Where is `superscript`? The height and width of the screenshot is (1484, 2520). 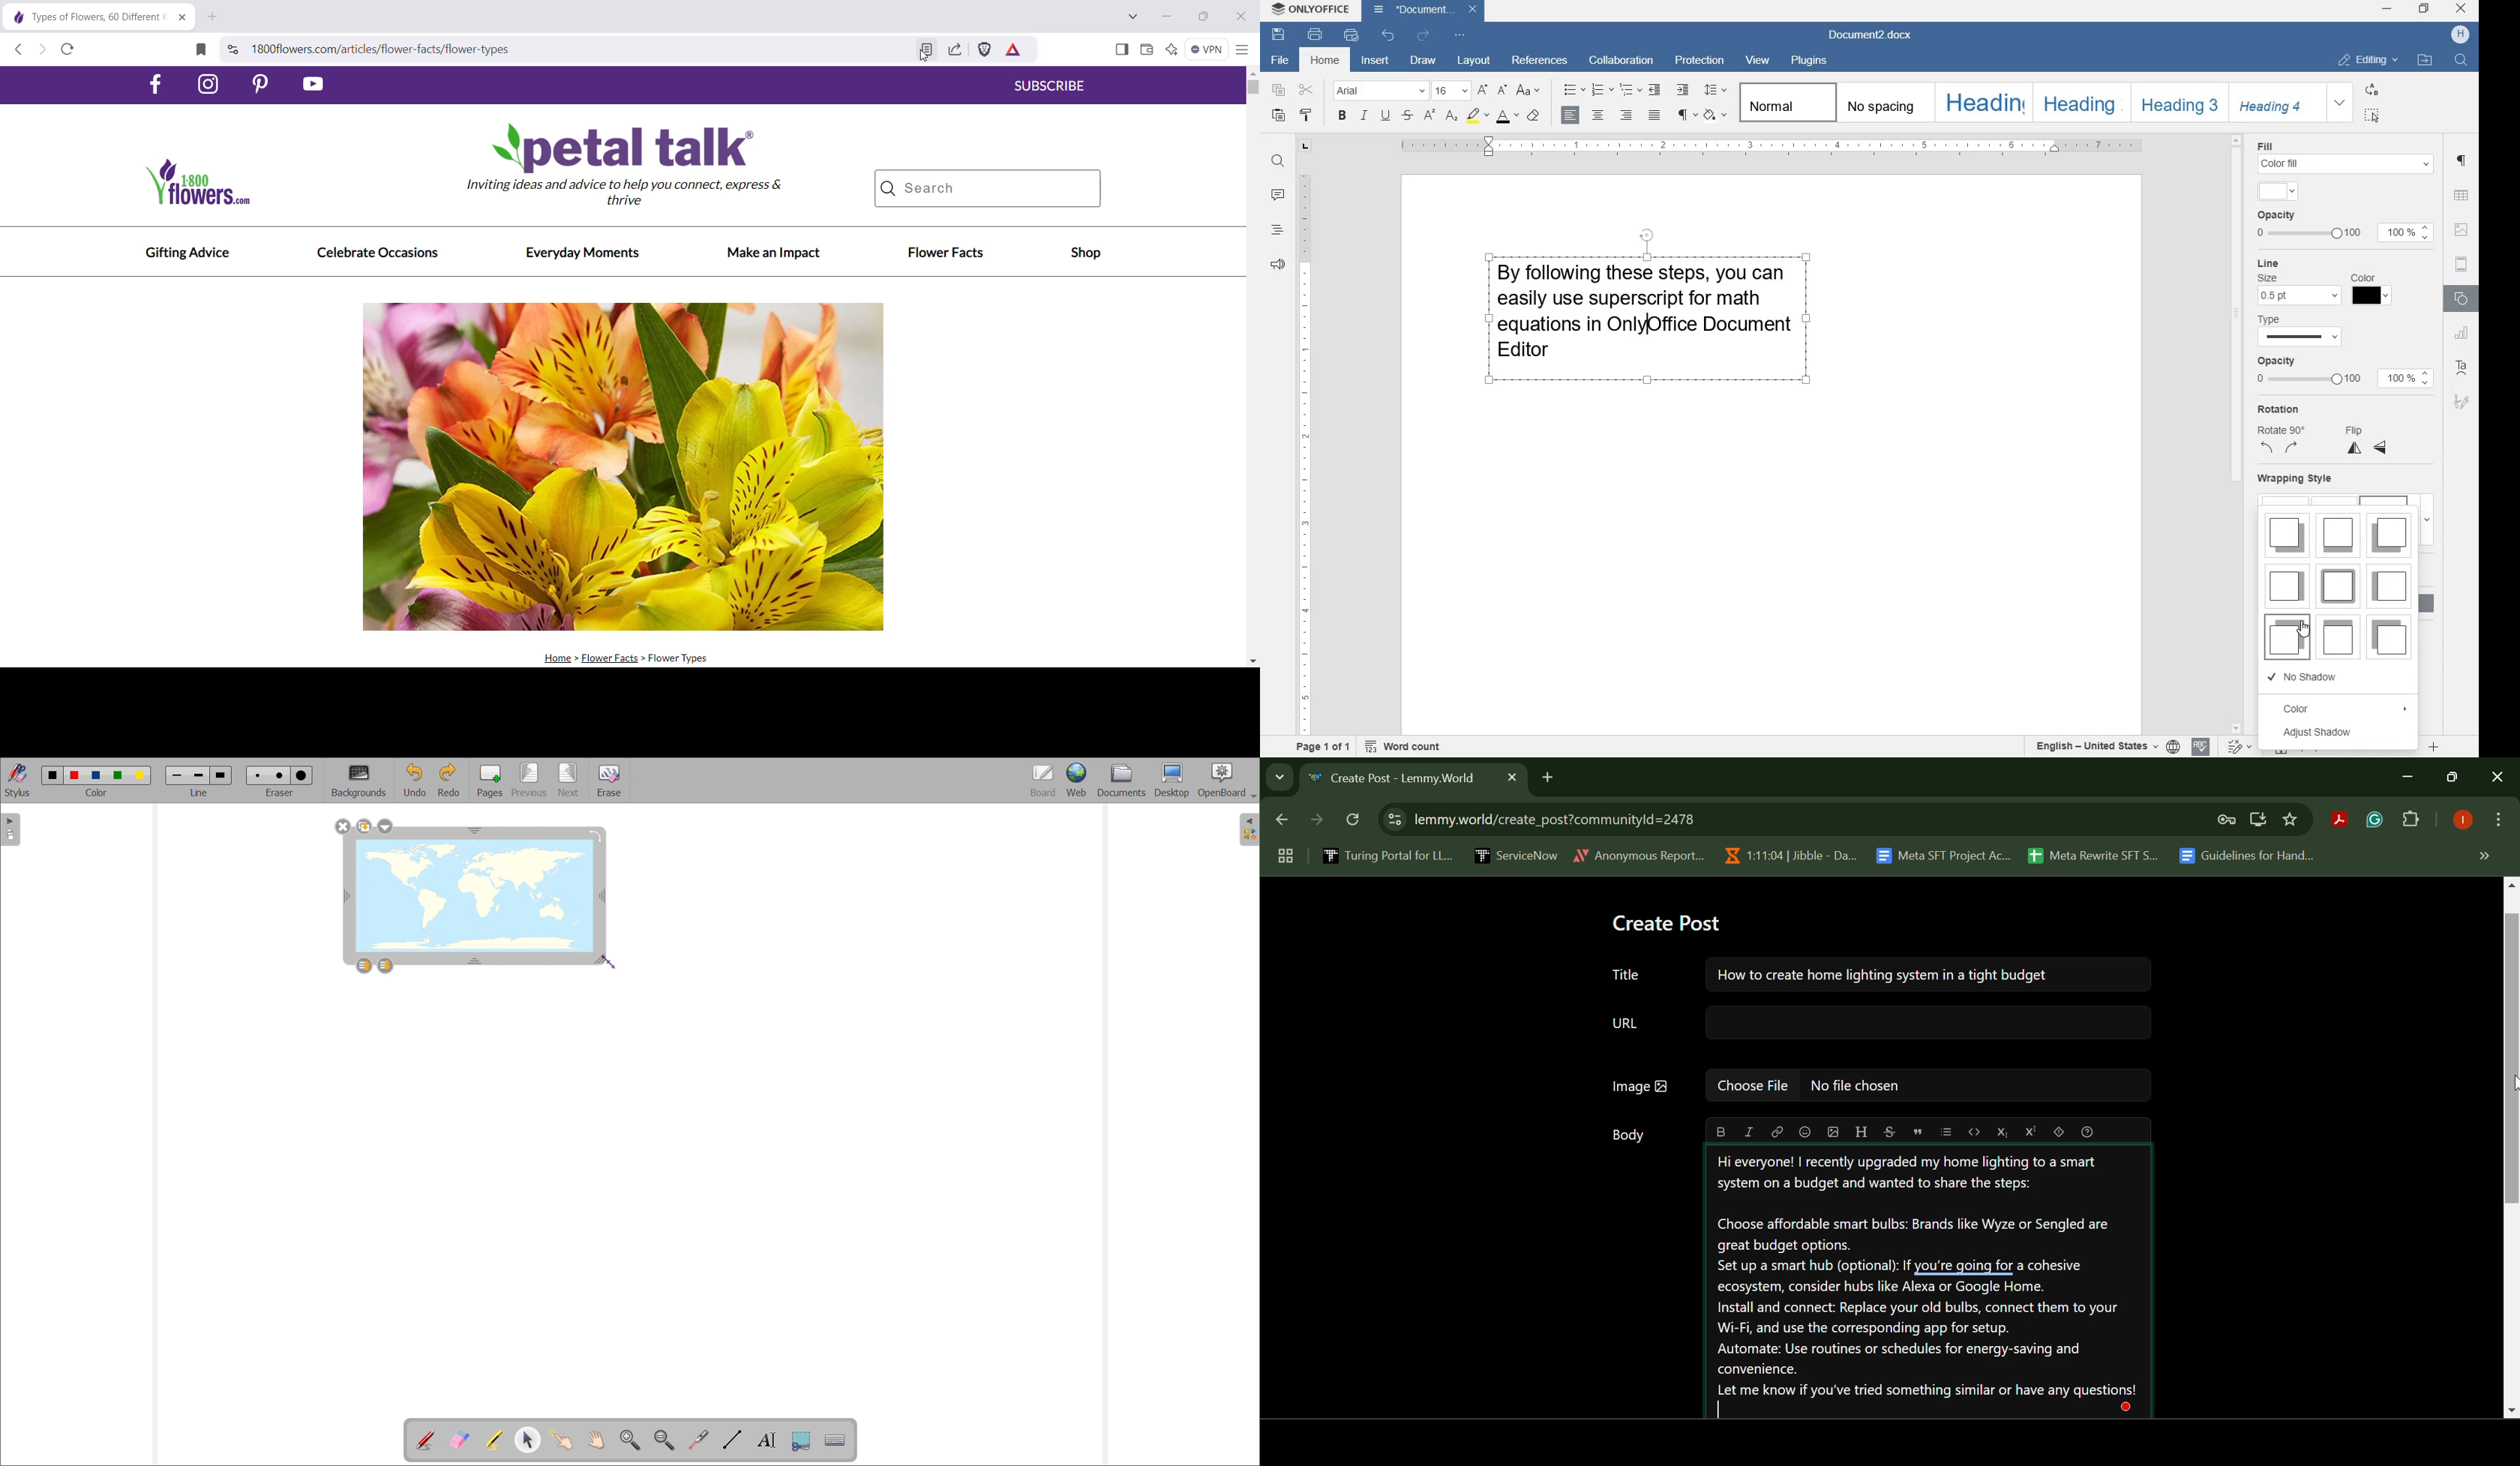
superscript is located at coordinates (1429, 116).